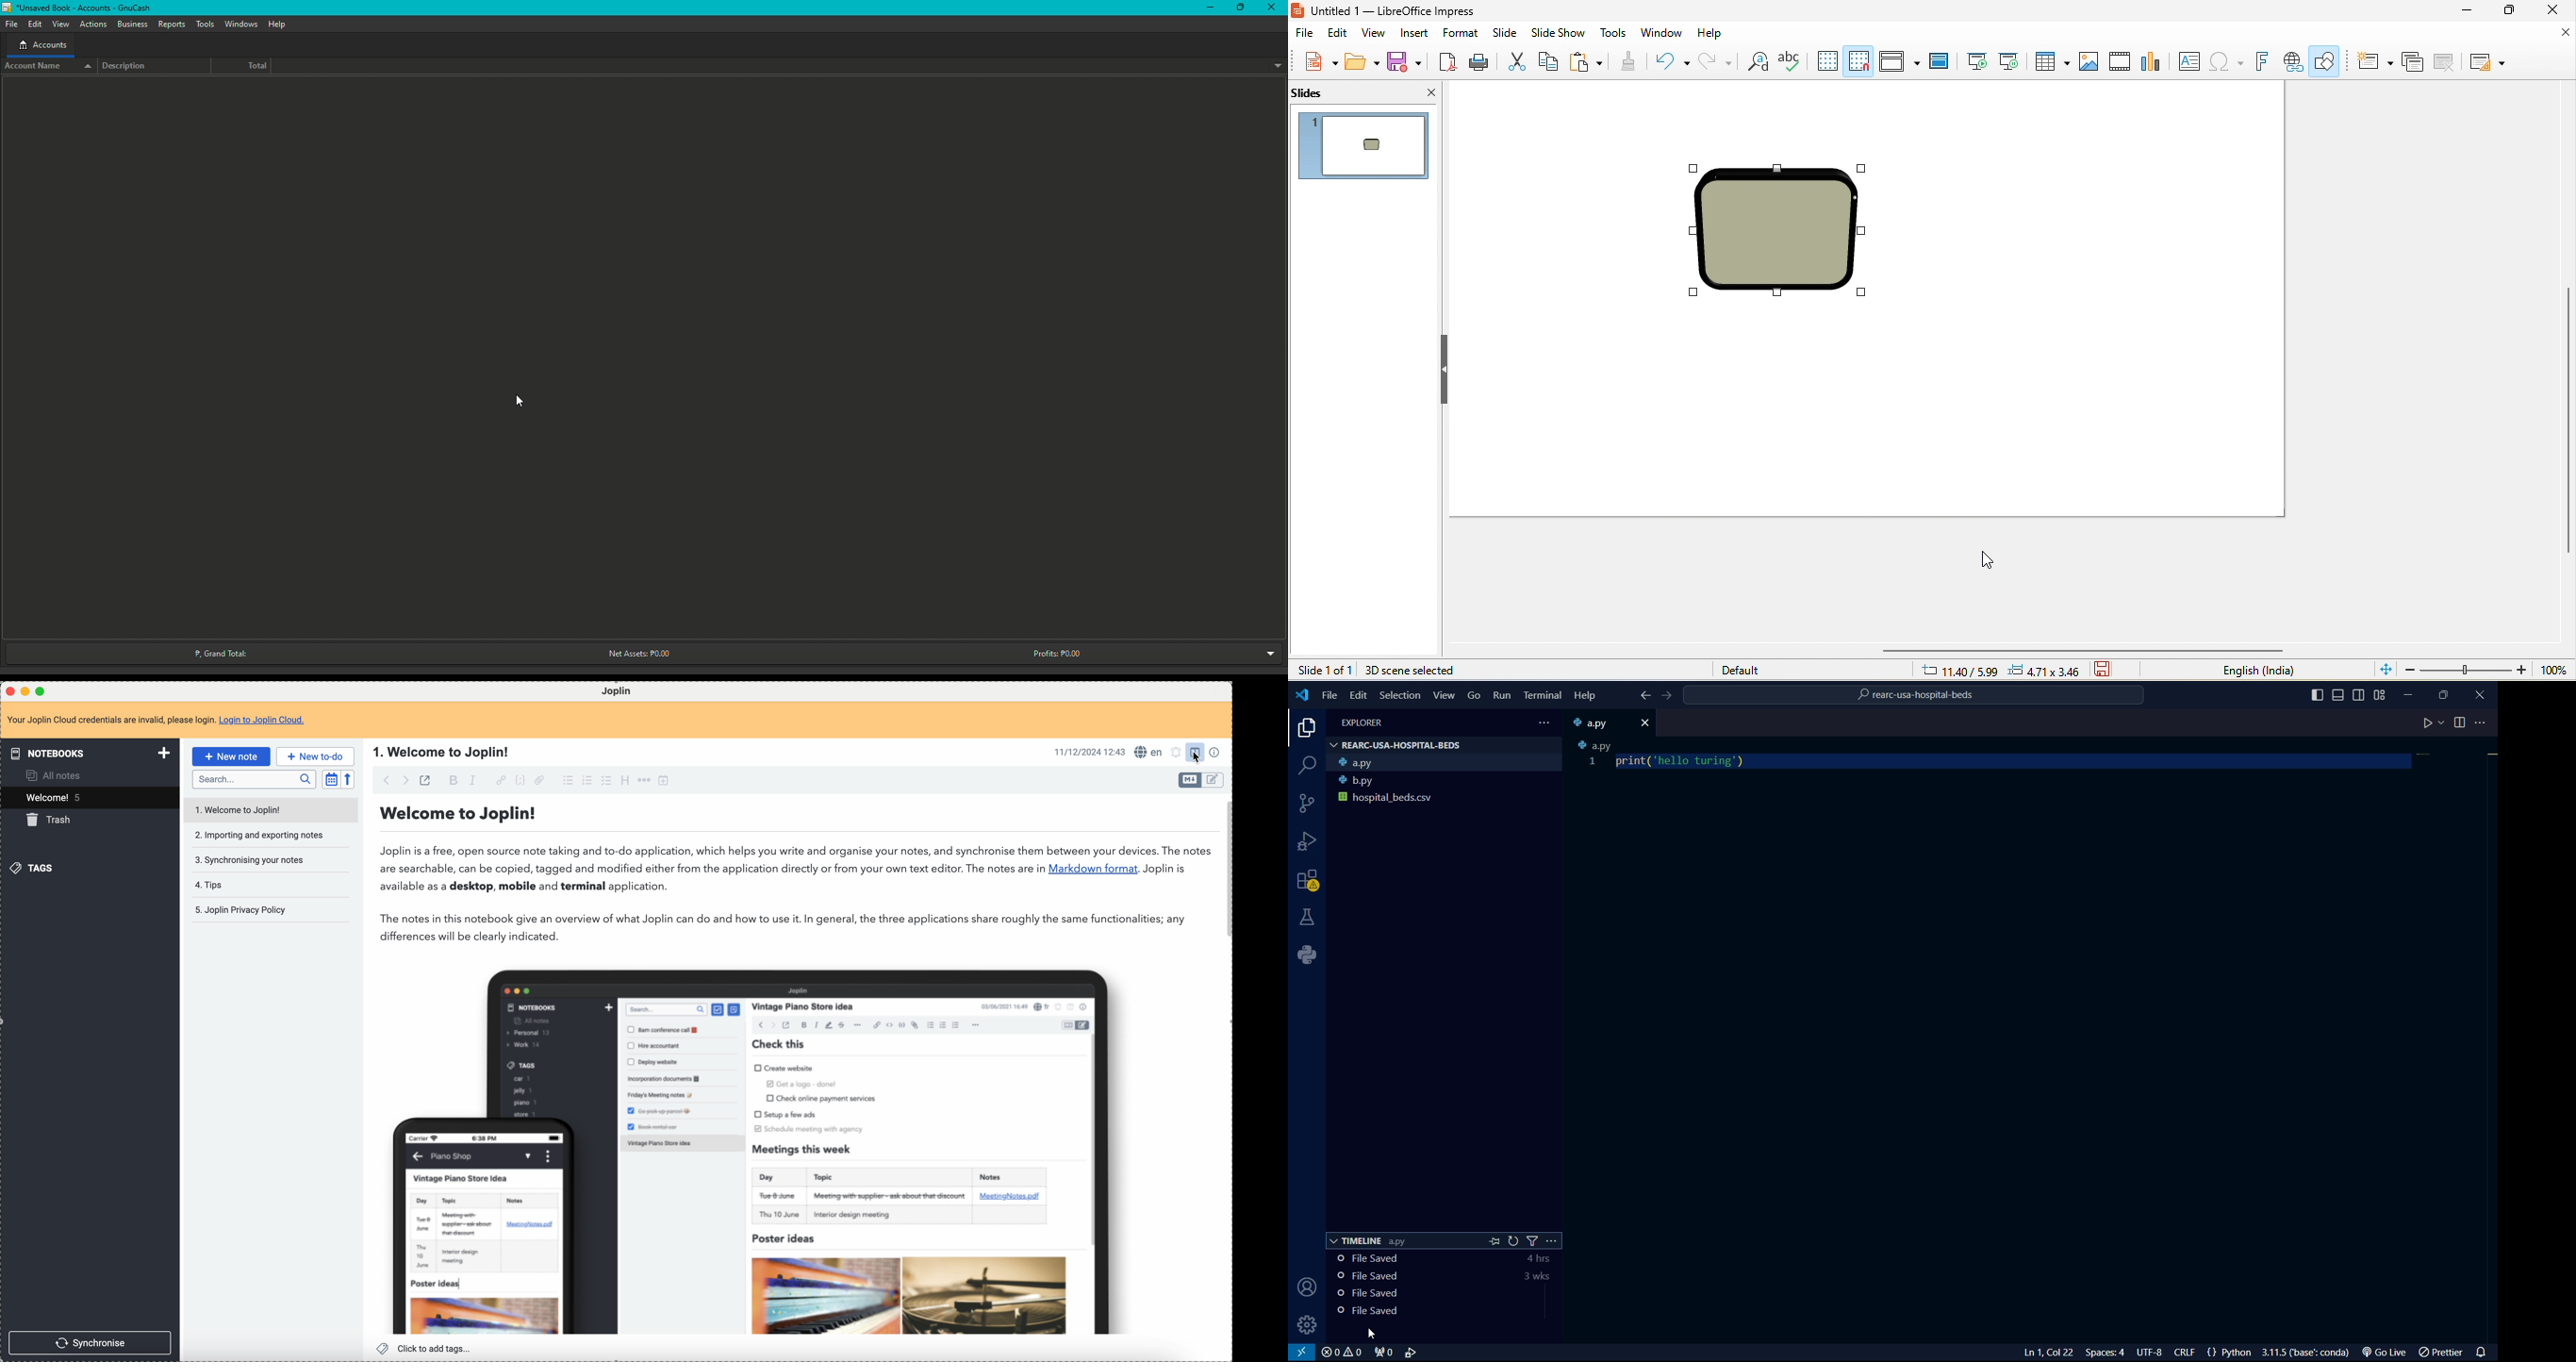 The width and height of the screenshot is (2576, 1372). I want to click on redo, so click(1712, 60).